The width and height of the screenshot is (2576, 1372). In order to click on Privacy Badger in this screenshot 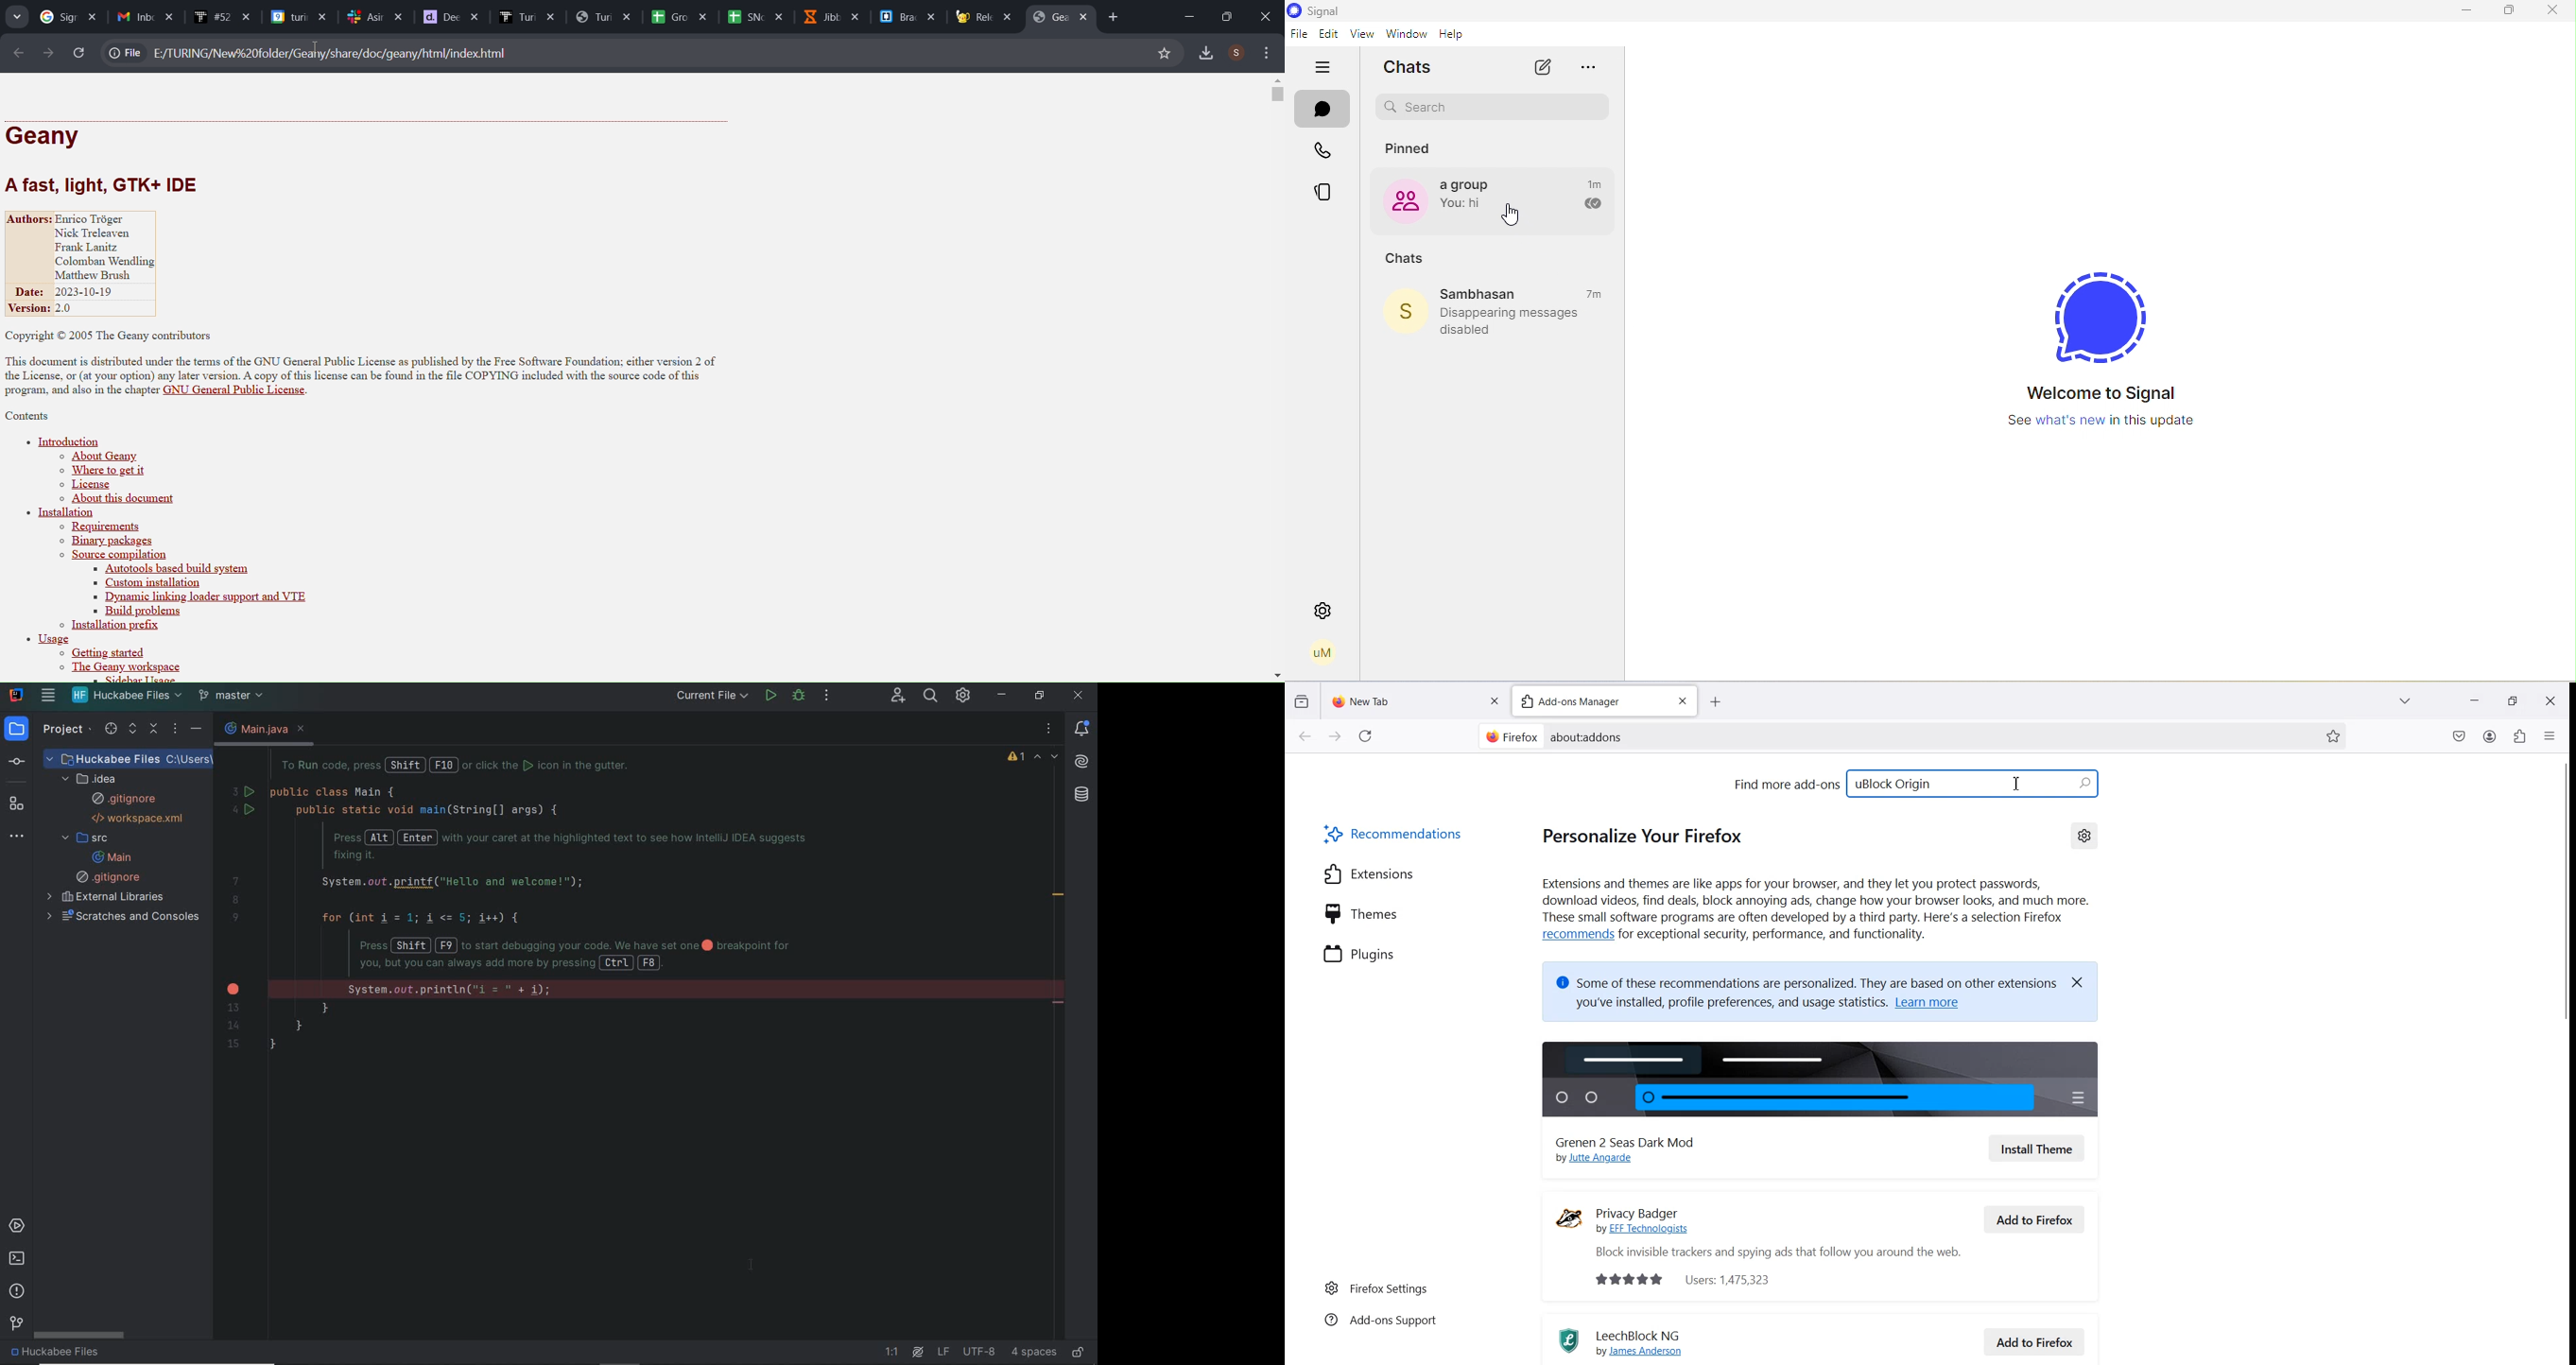, I will do `click(1653, 1207)`.